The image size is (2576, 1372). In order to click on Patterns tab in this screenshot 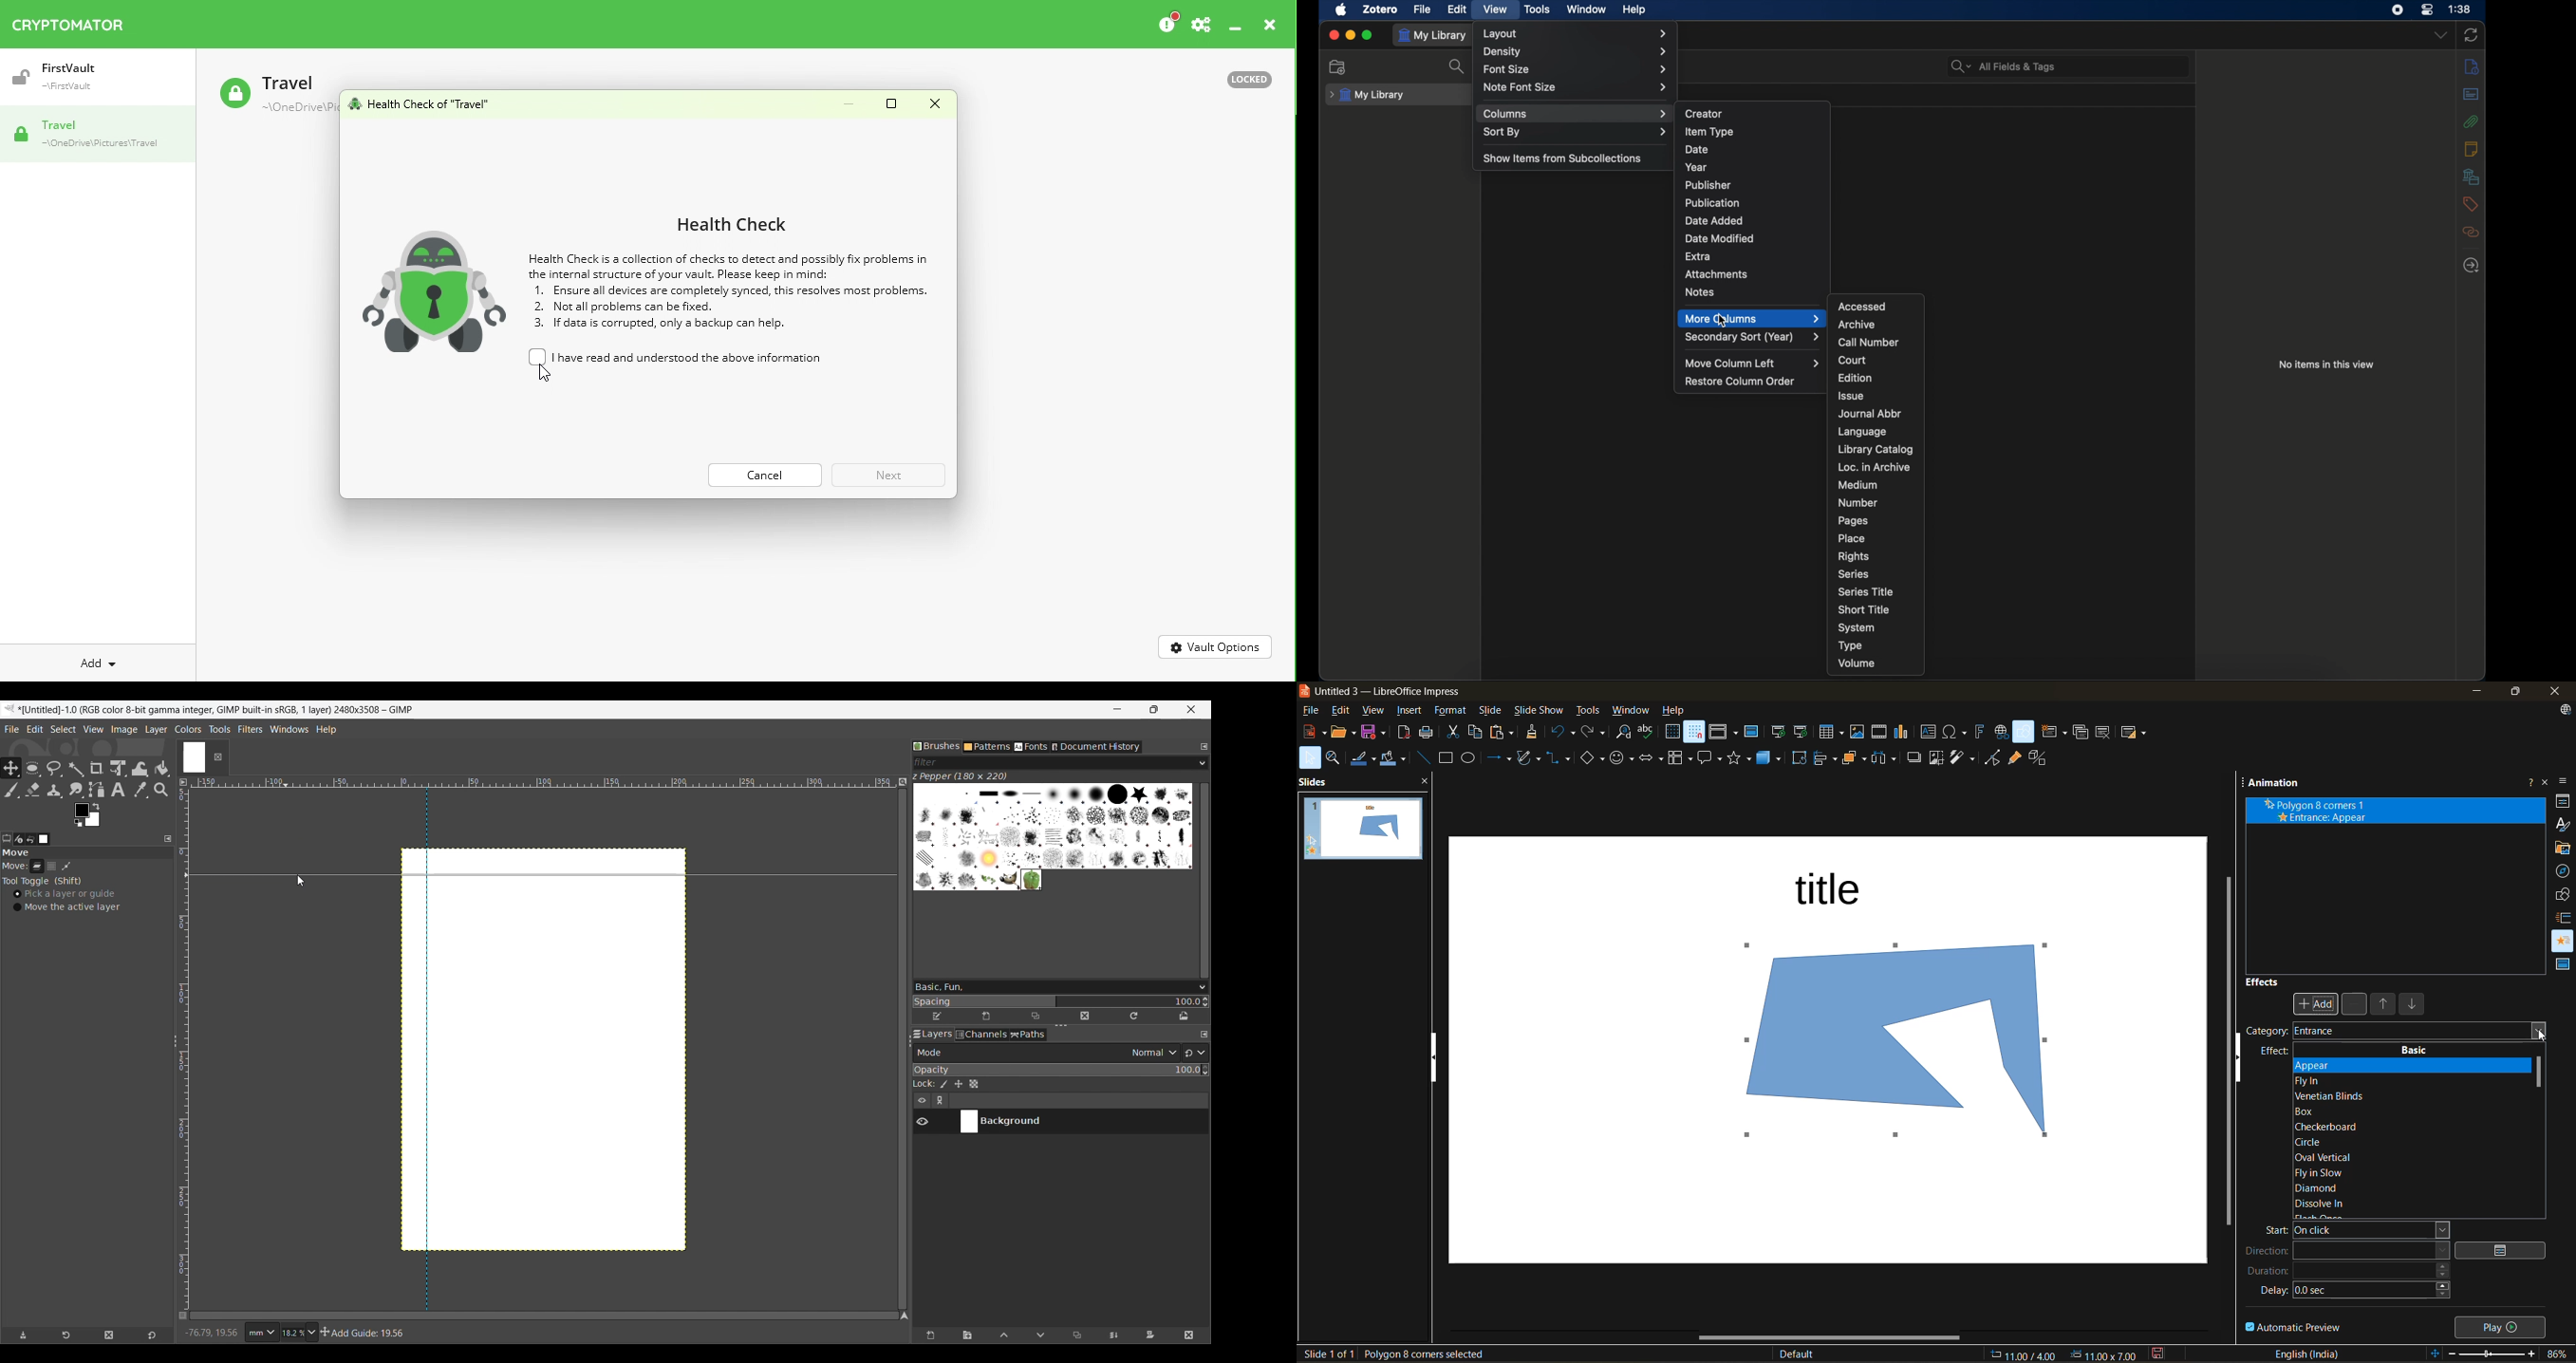, I will do `click(988, 747)`.